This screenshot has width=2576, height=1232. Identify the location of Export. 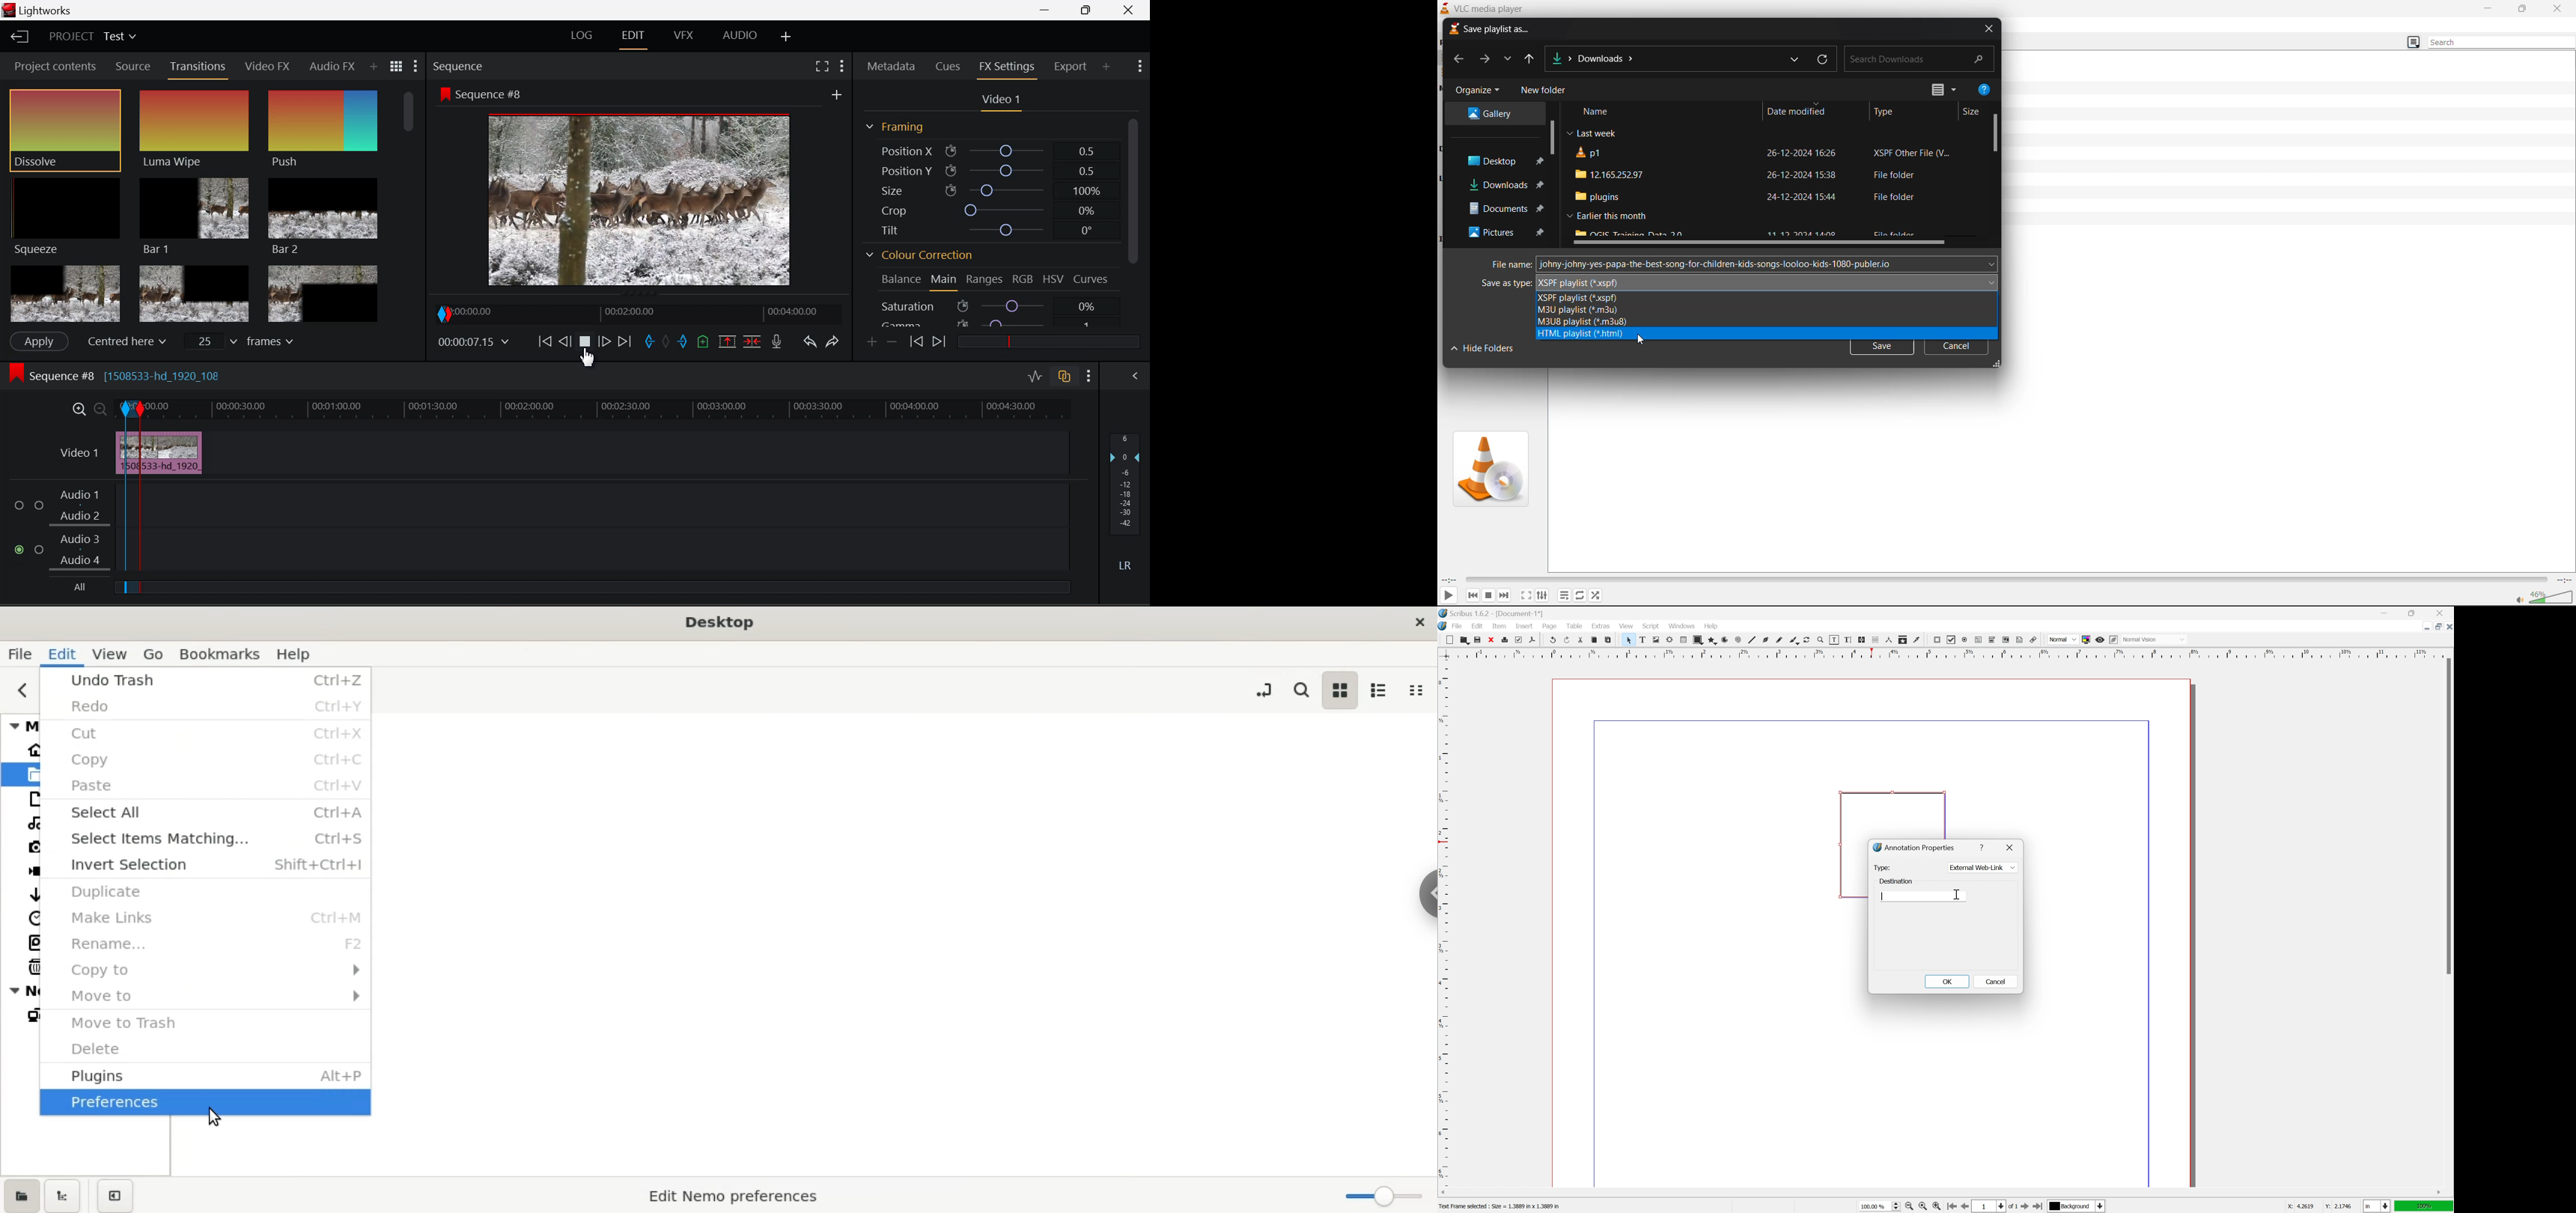
(1074, 67).